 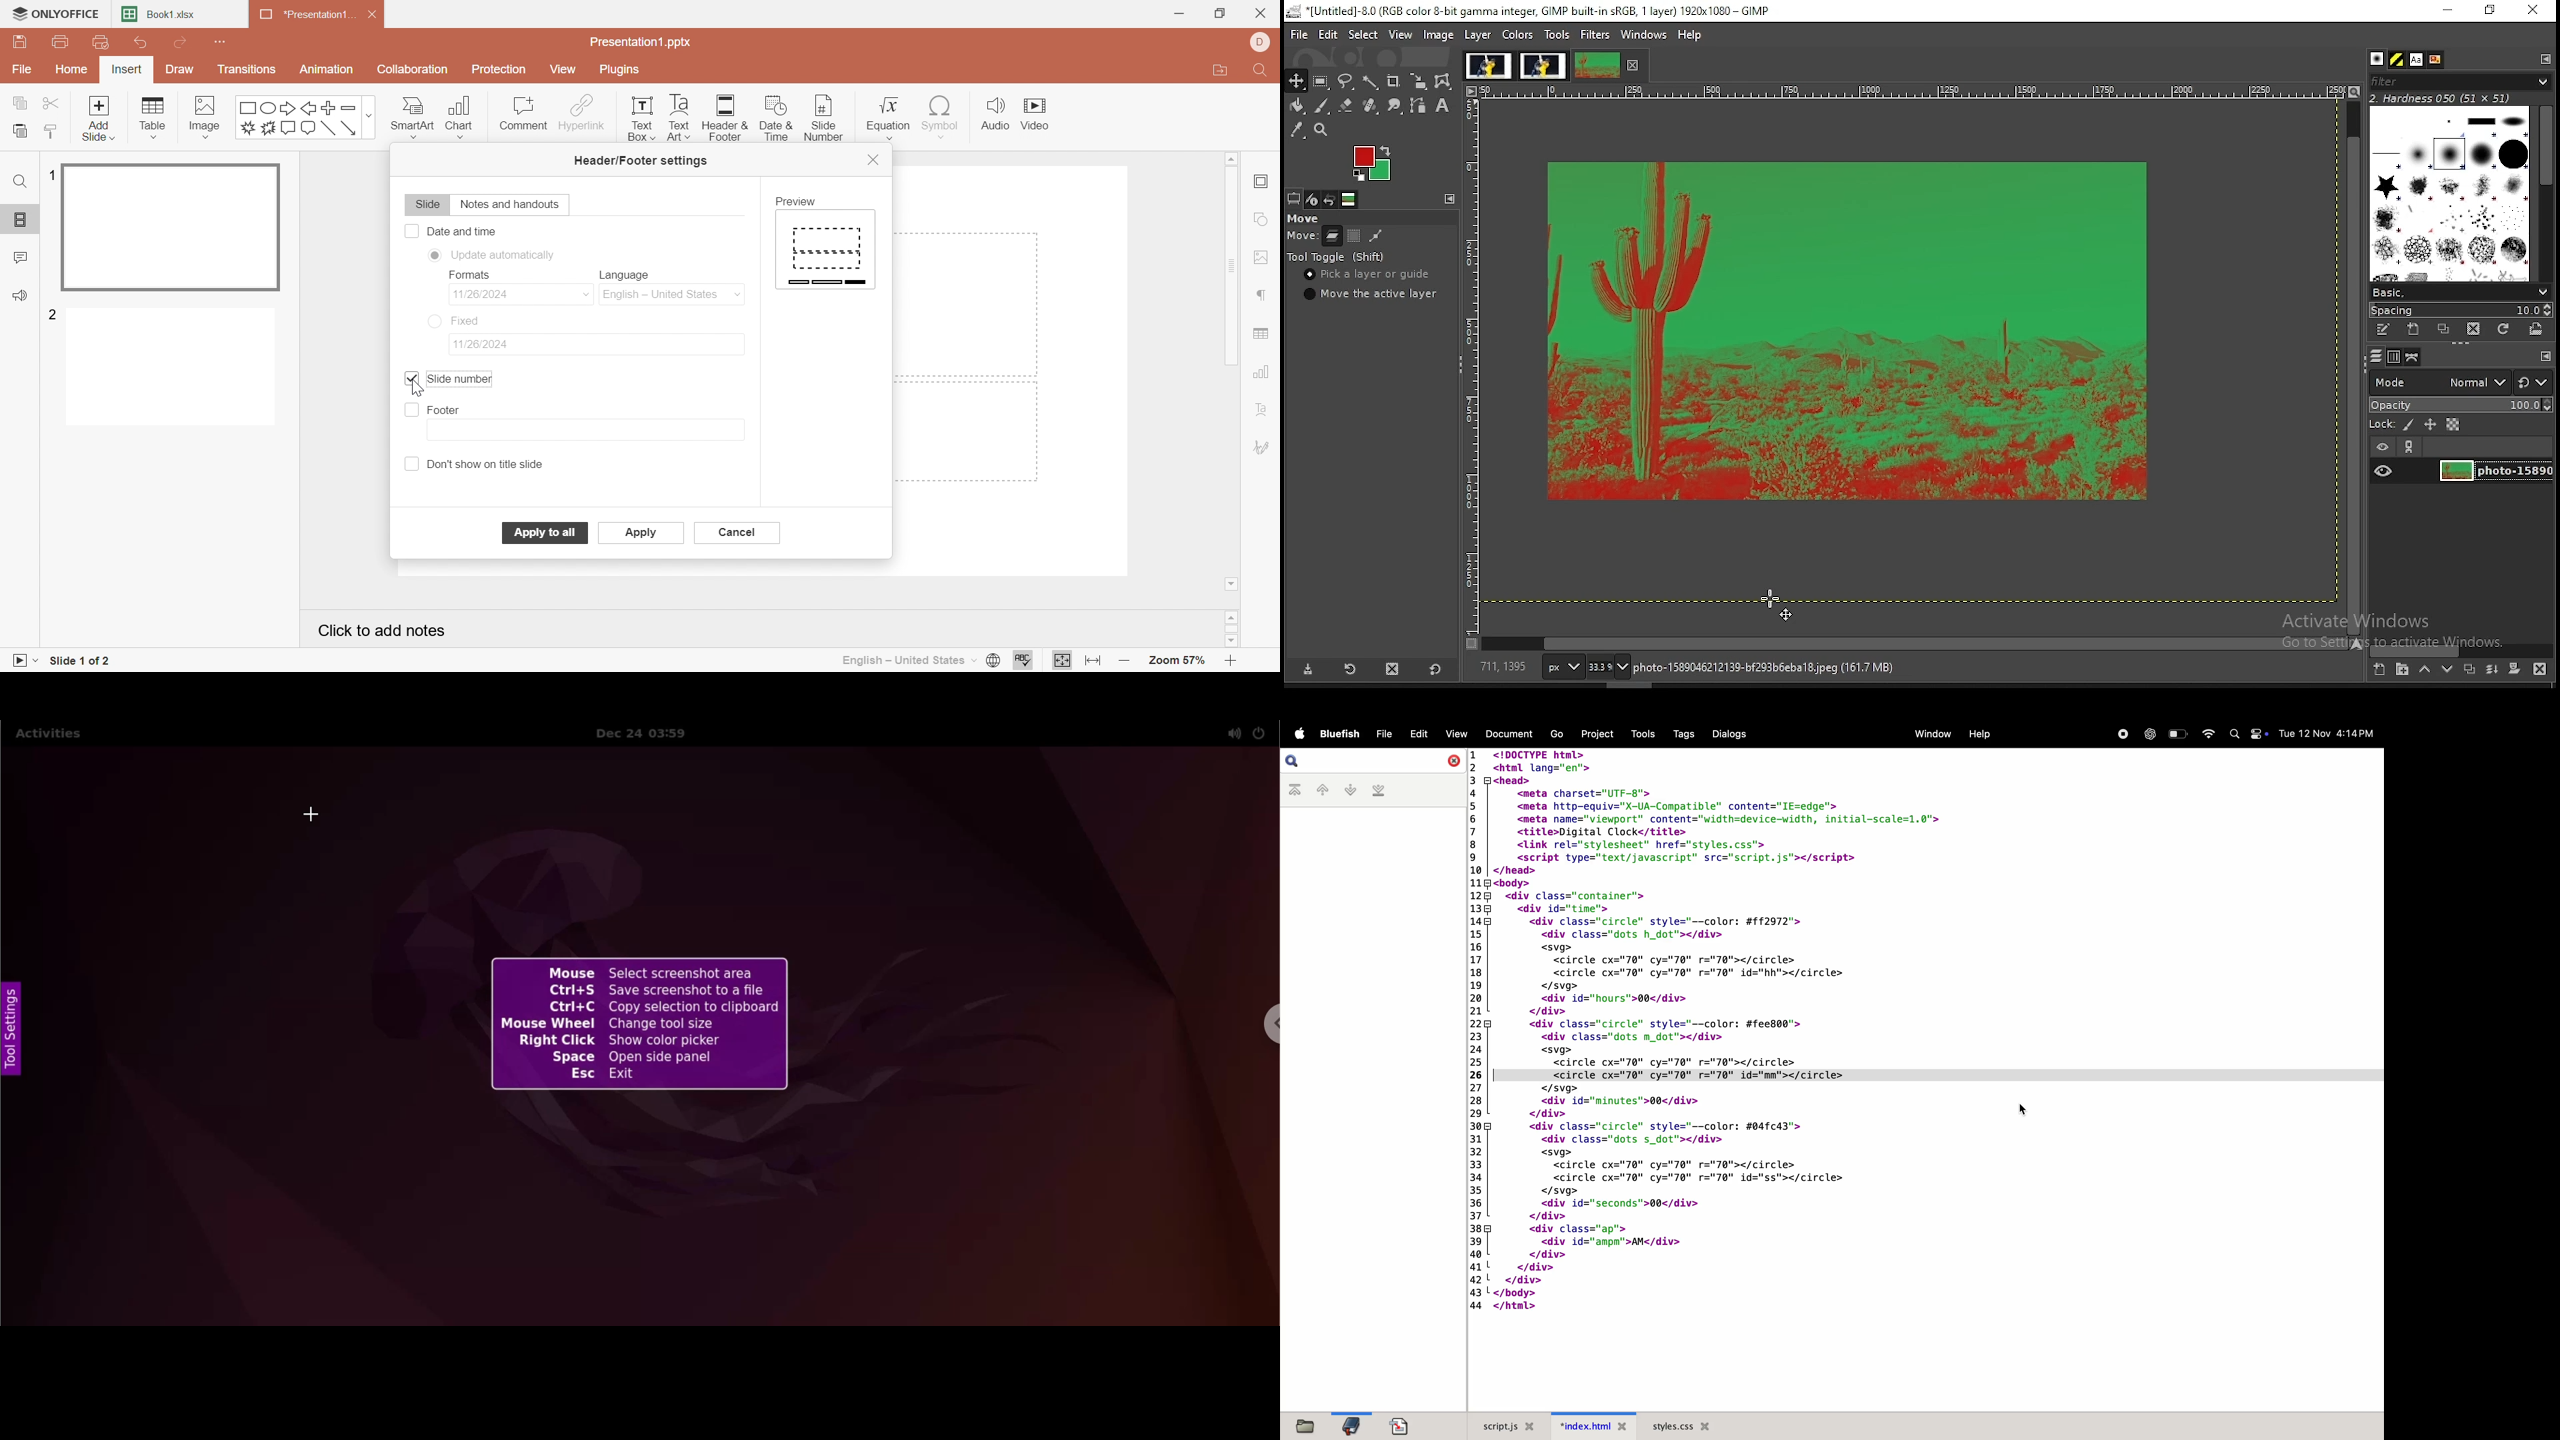 What do you see at coordinates (1404, 1426) in the screenshot?
I see `new document` at bounding box center [1404, 1426].